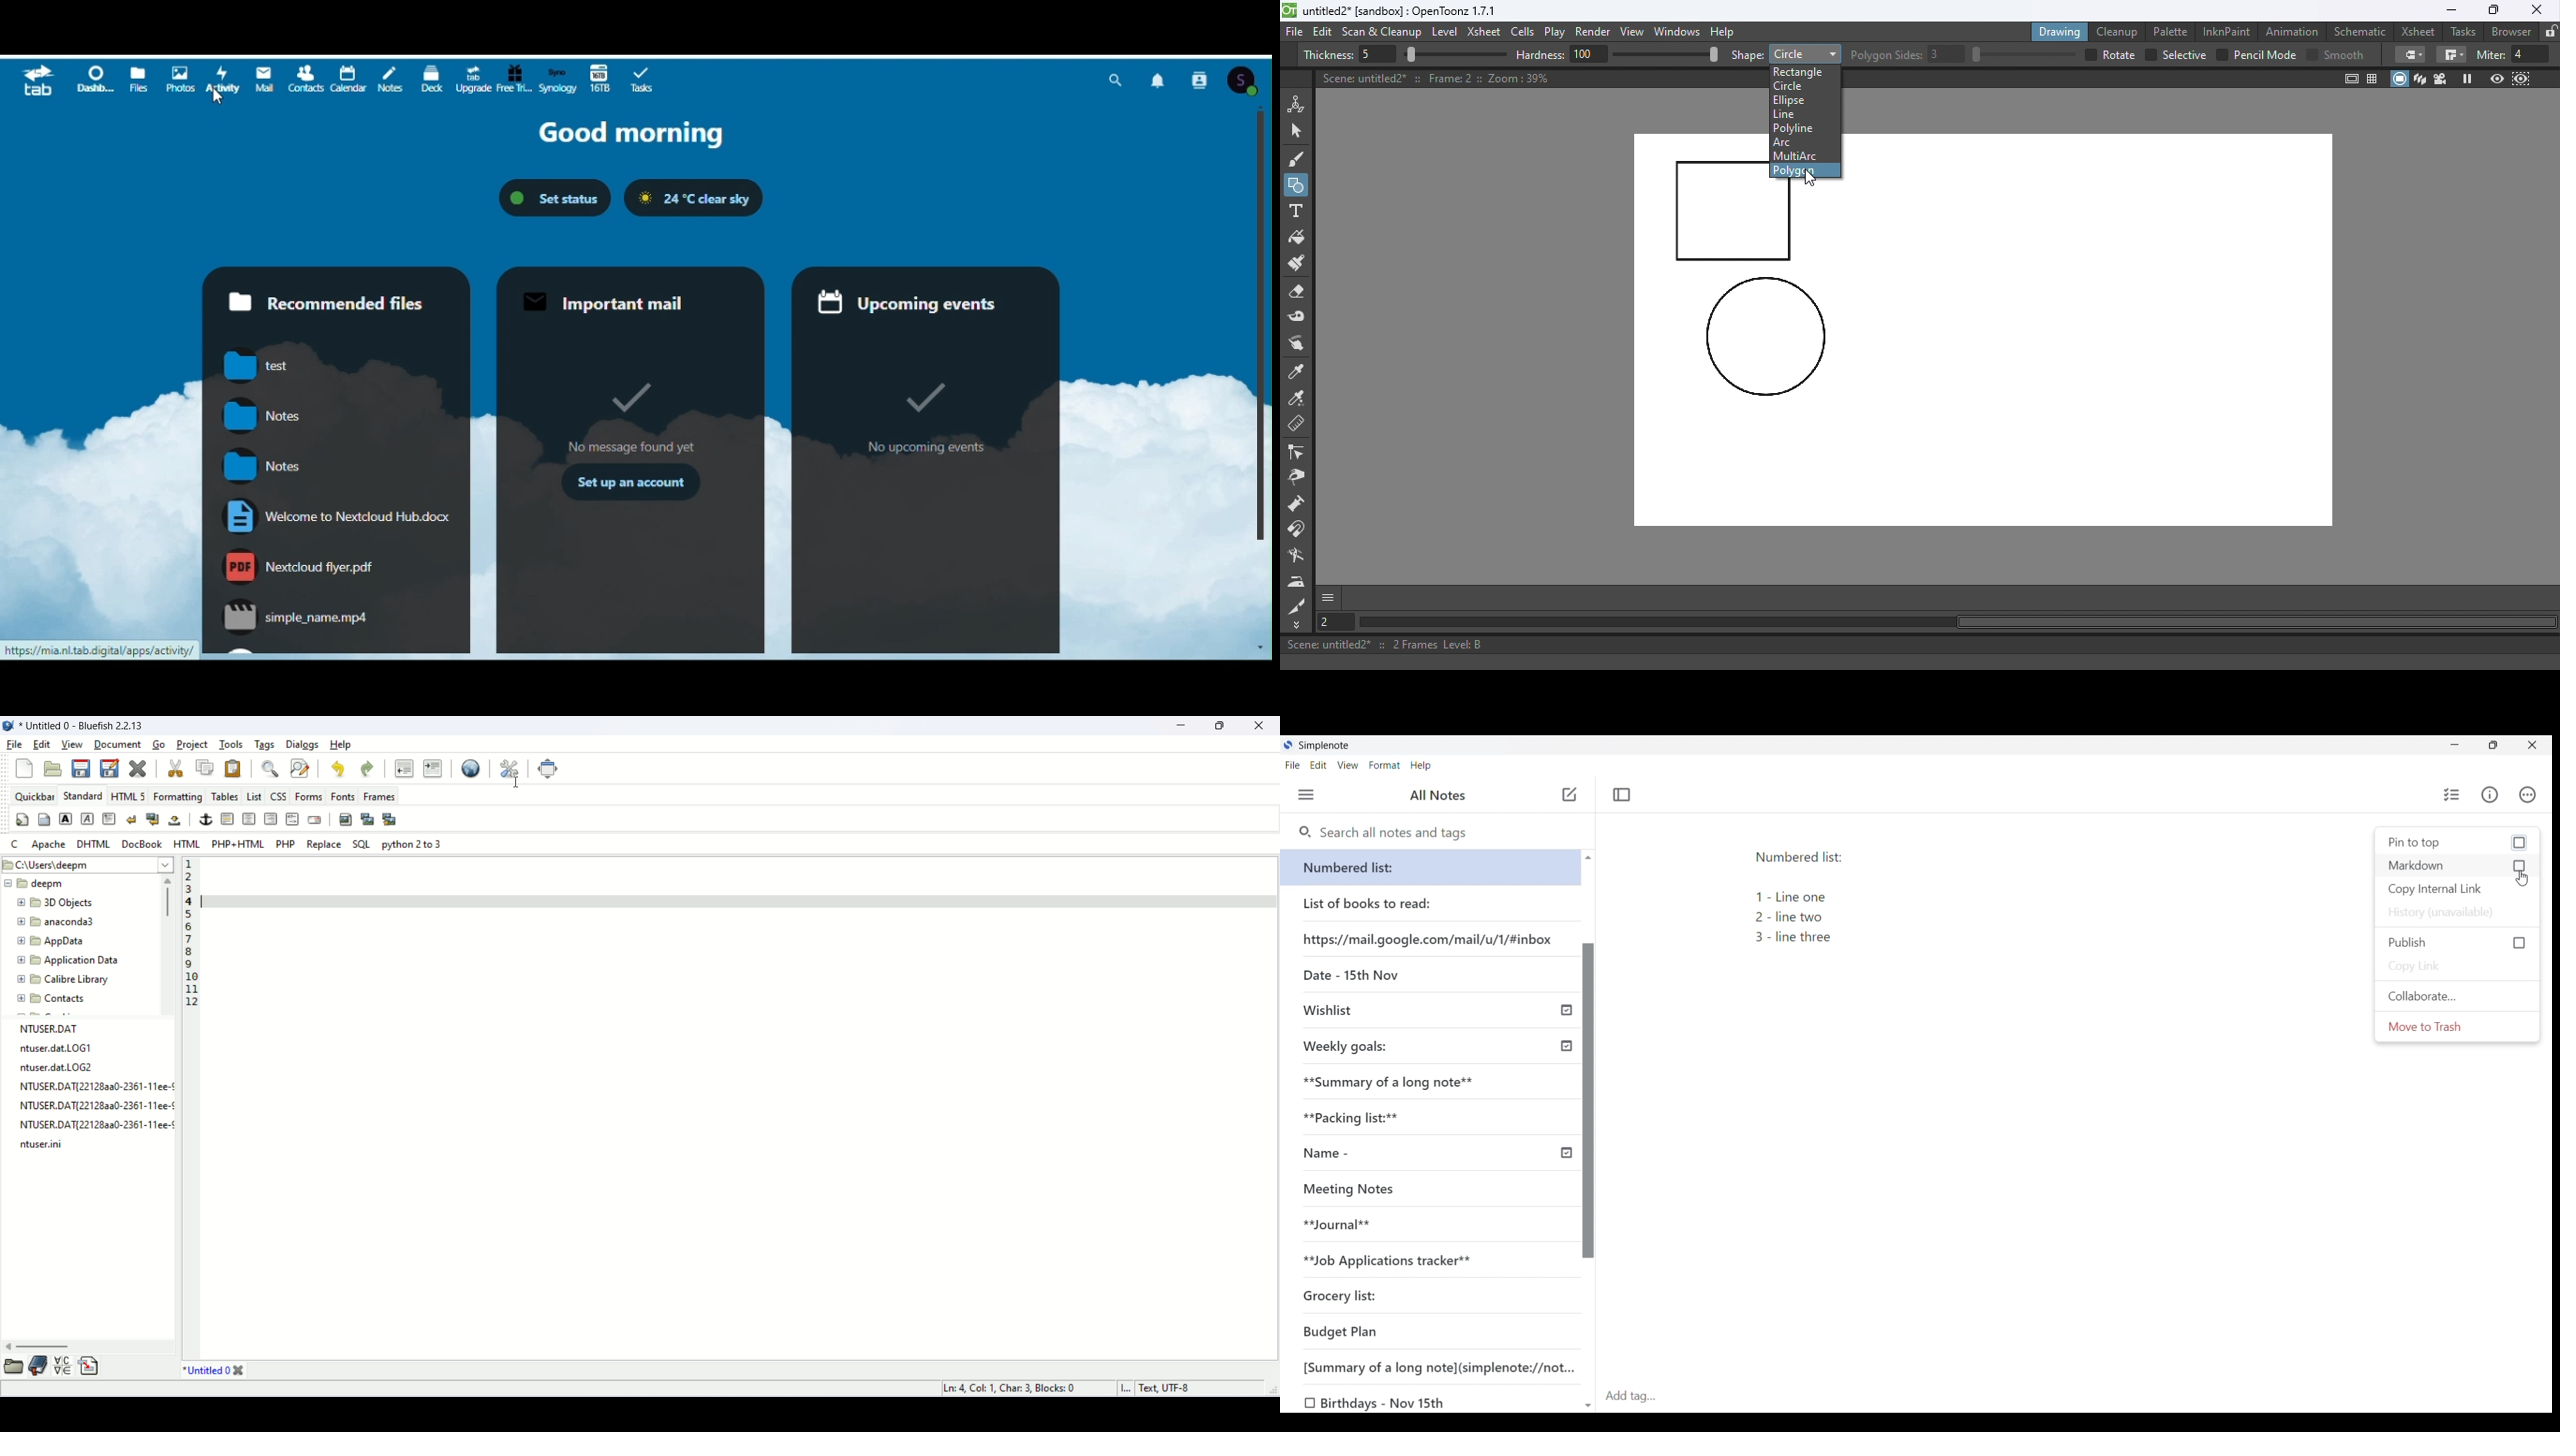  Describe the element at coordinates (1219, 728) in the screenshot. I see `maximize` at that location.